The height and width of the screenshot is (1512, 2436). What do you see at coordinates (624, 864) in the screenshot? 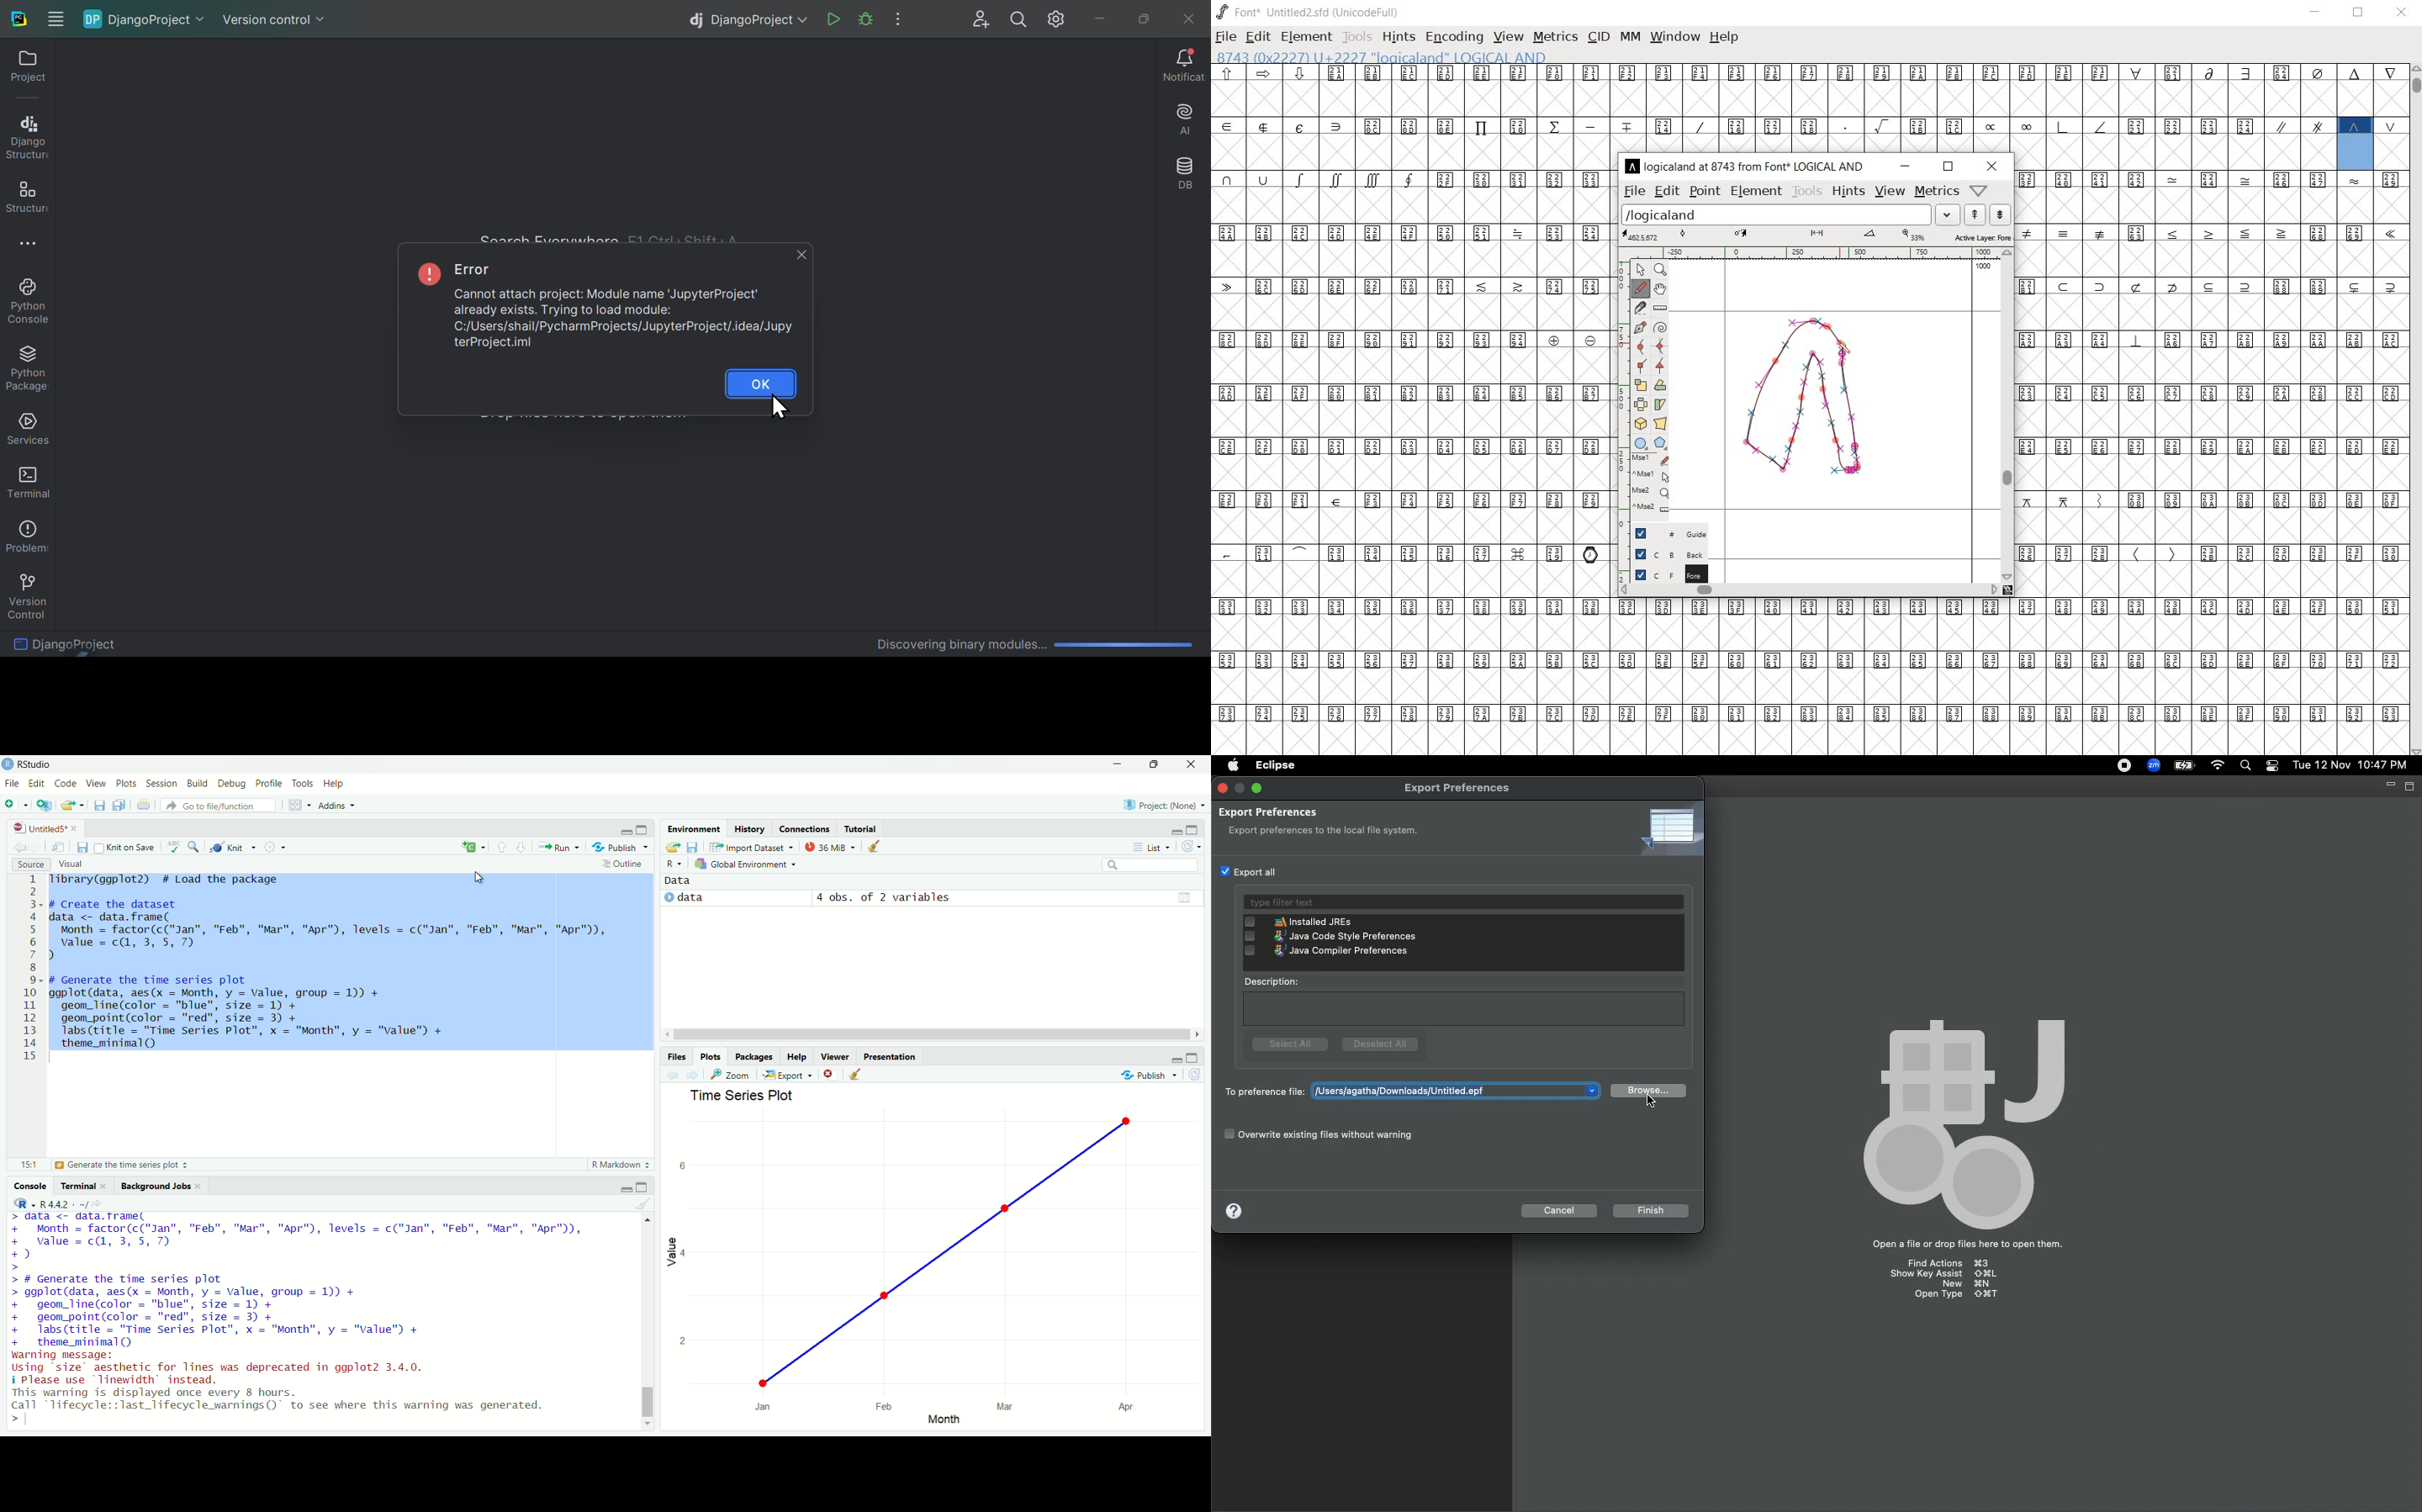
I see `outline` at bounding box center [624, 864].